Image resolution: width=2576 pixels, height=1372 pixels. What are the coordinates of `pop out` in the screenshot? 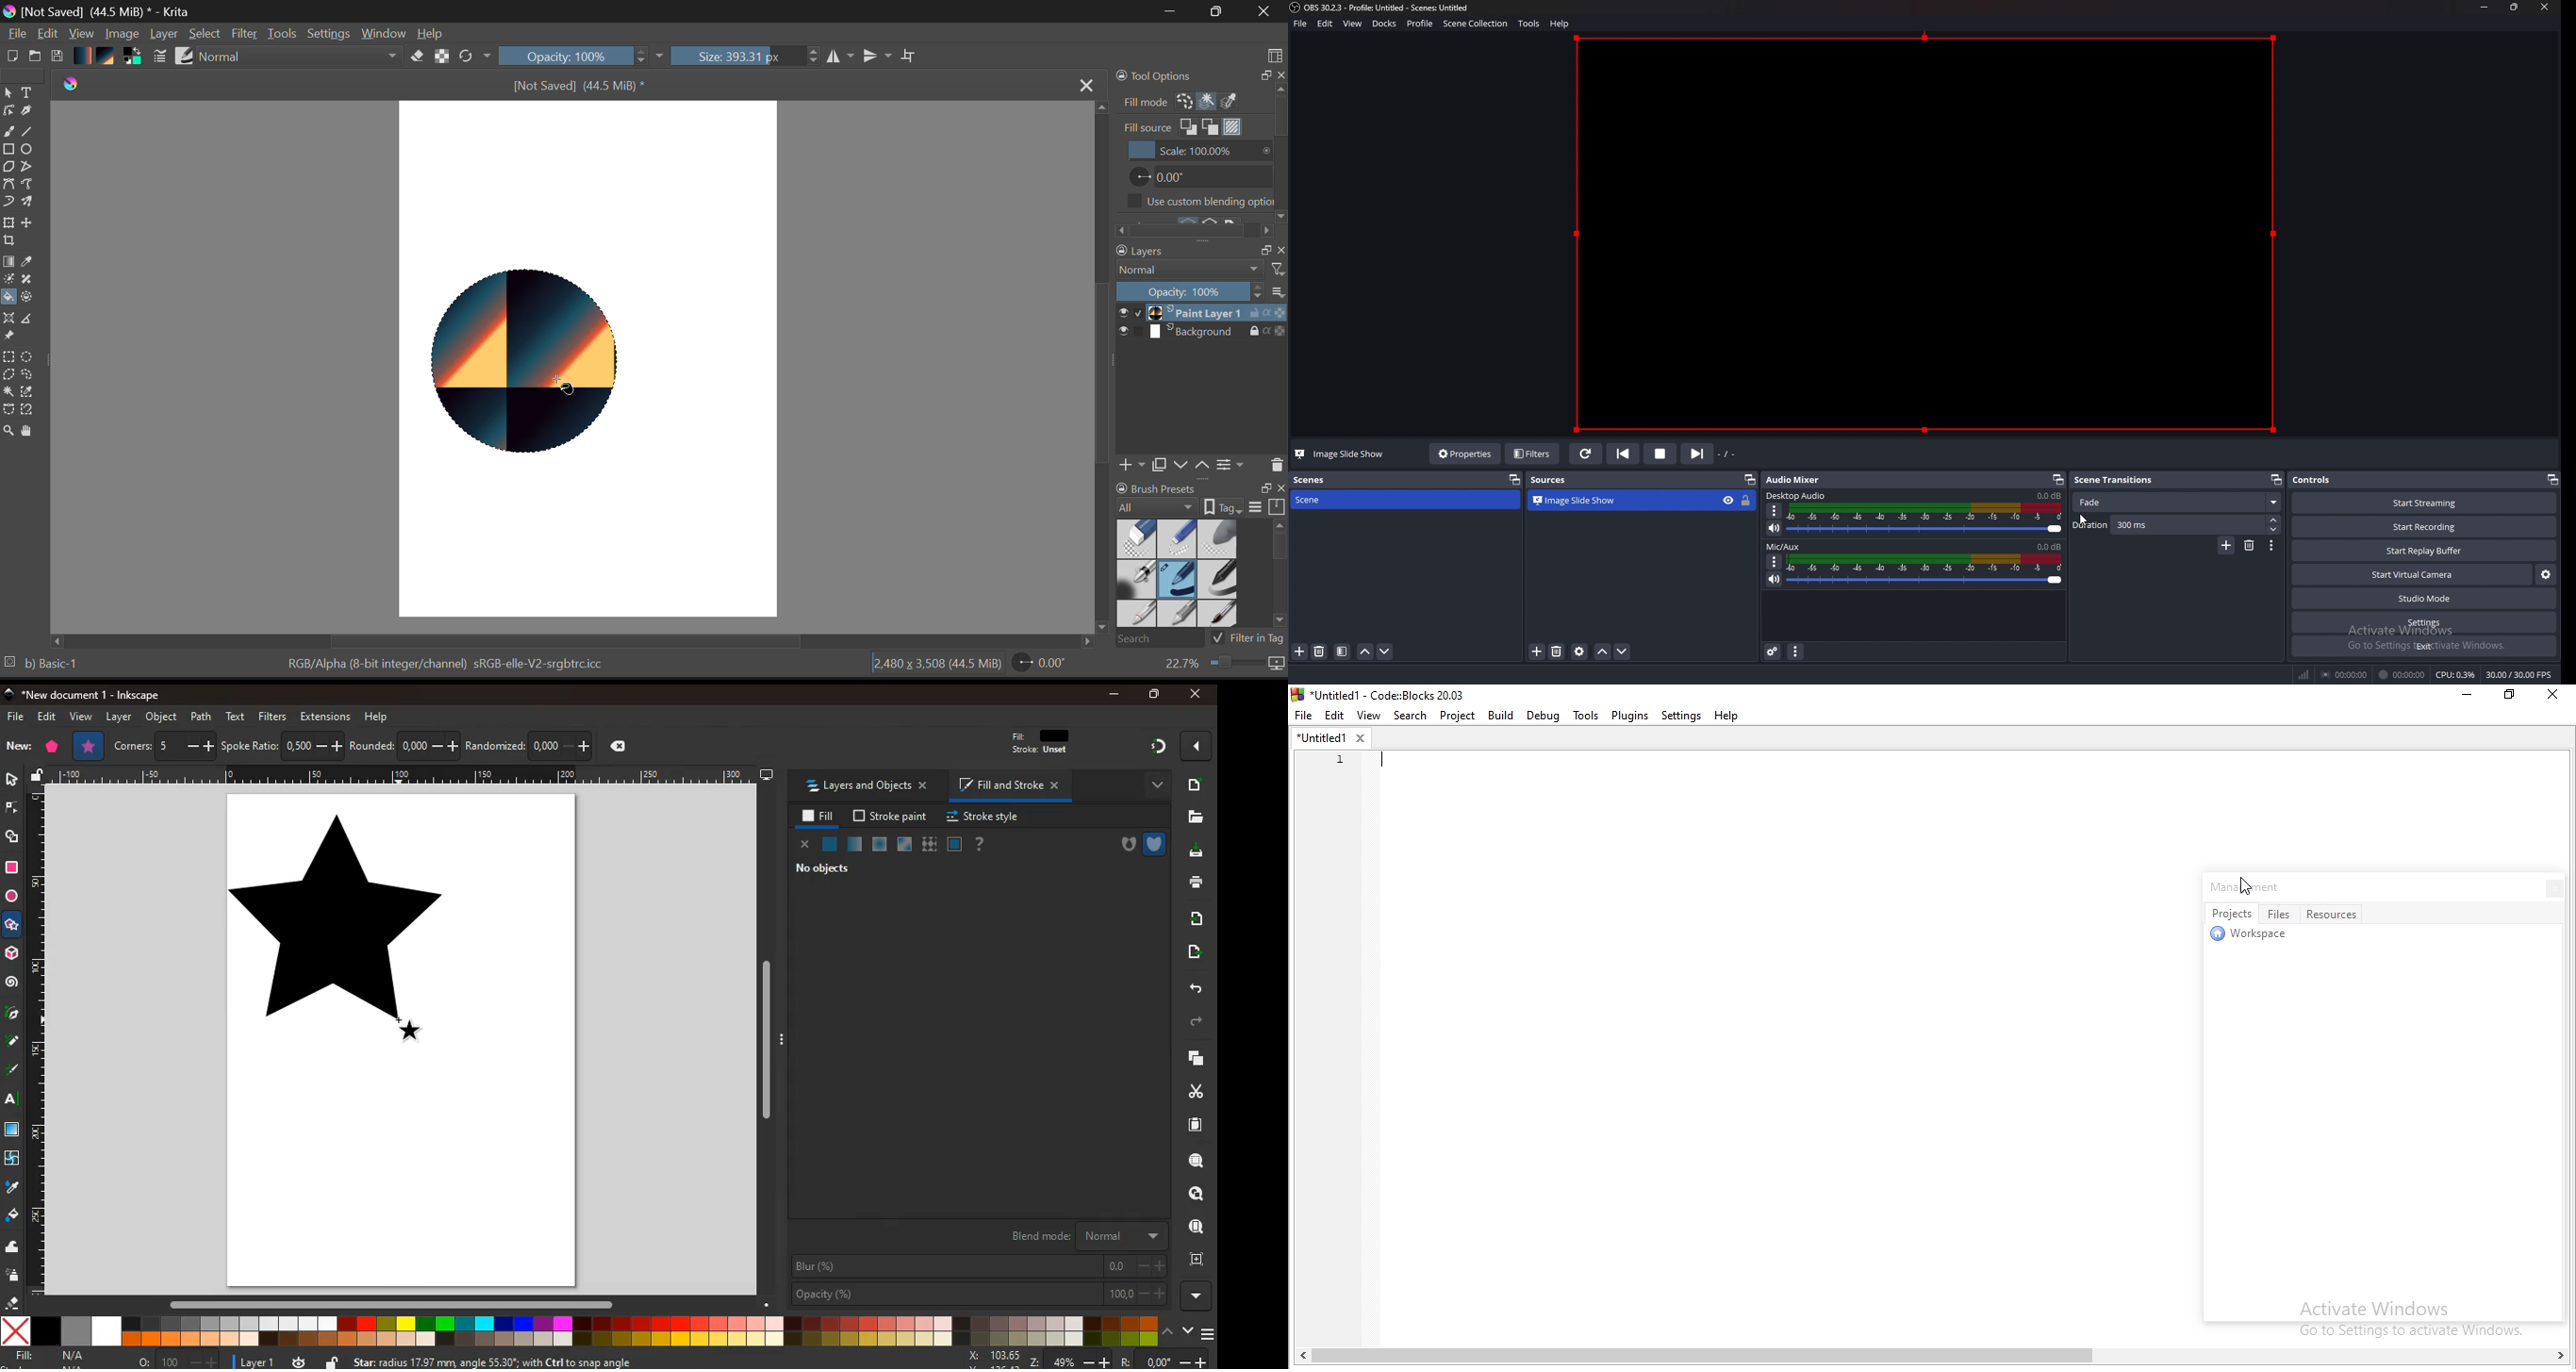 It's located at (1515, 480).